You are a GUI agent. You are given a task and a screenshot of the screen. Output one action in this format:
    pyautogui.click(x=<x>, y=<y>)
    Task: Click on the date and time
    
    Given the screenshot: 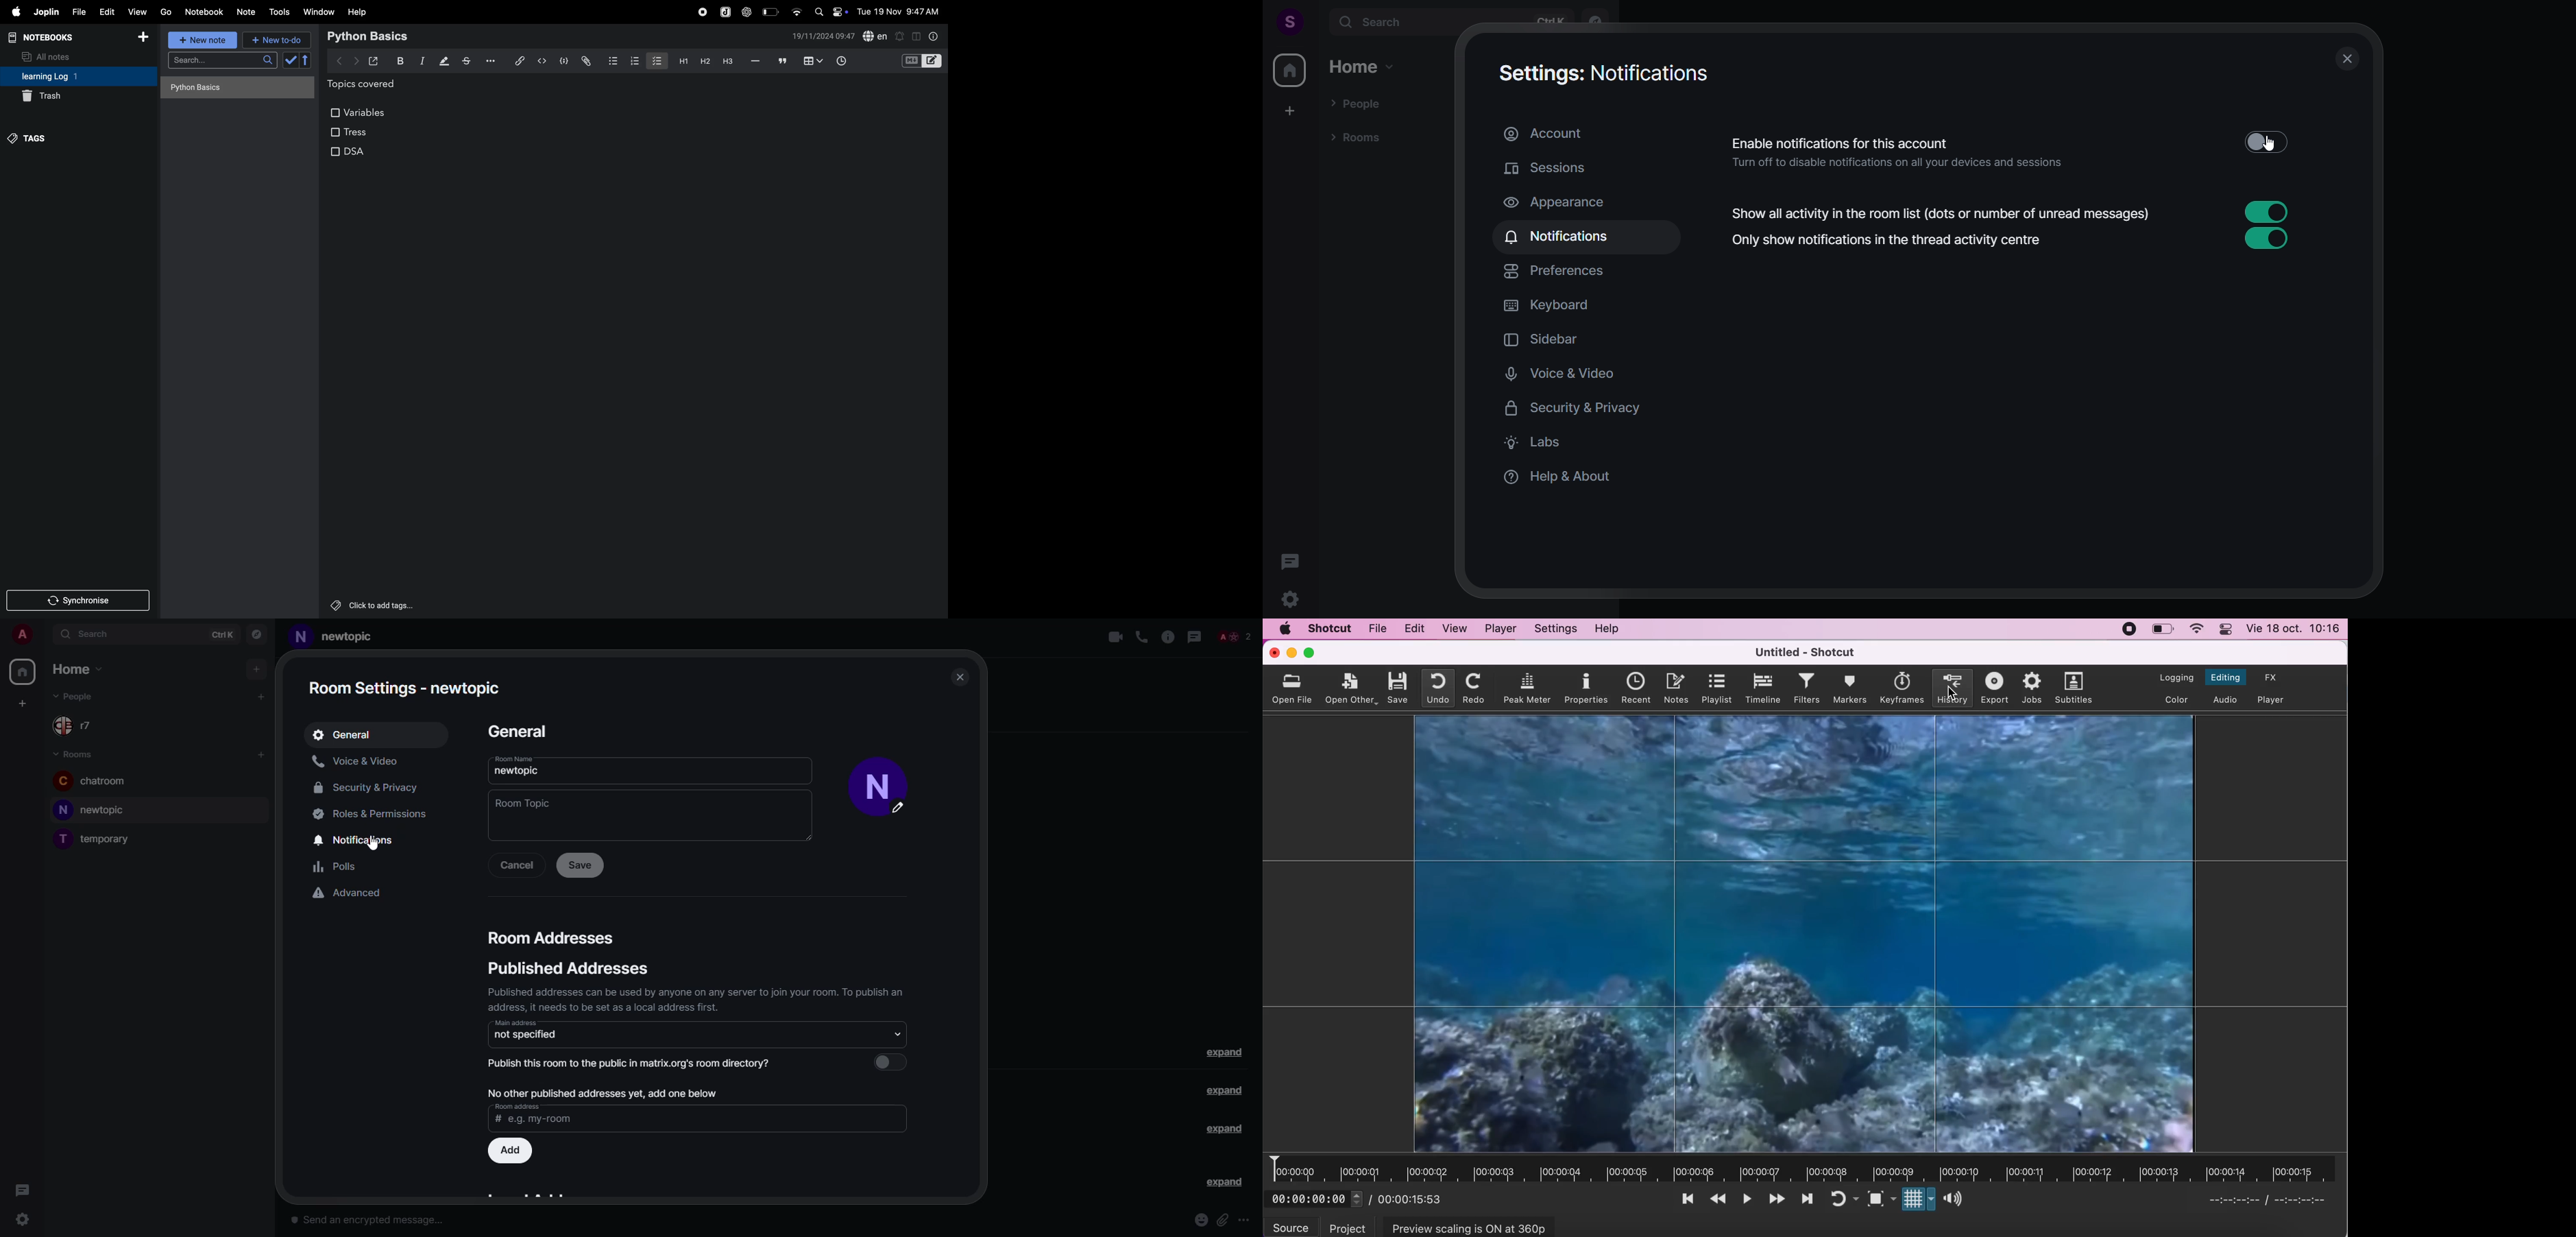 What is the action you would take?
    pyautogui.click(x=823, y=36)
    